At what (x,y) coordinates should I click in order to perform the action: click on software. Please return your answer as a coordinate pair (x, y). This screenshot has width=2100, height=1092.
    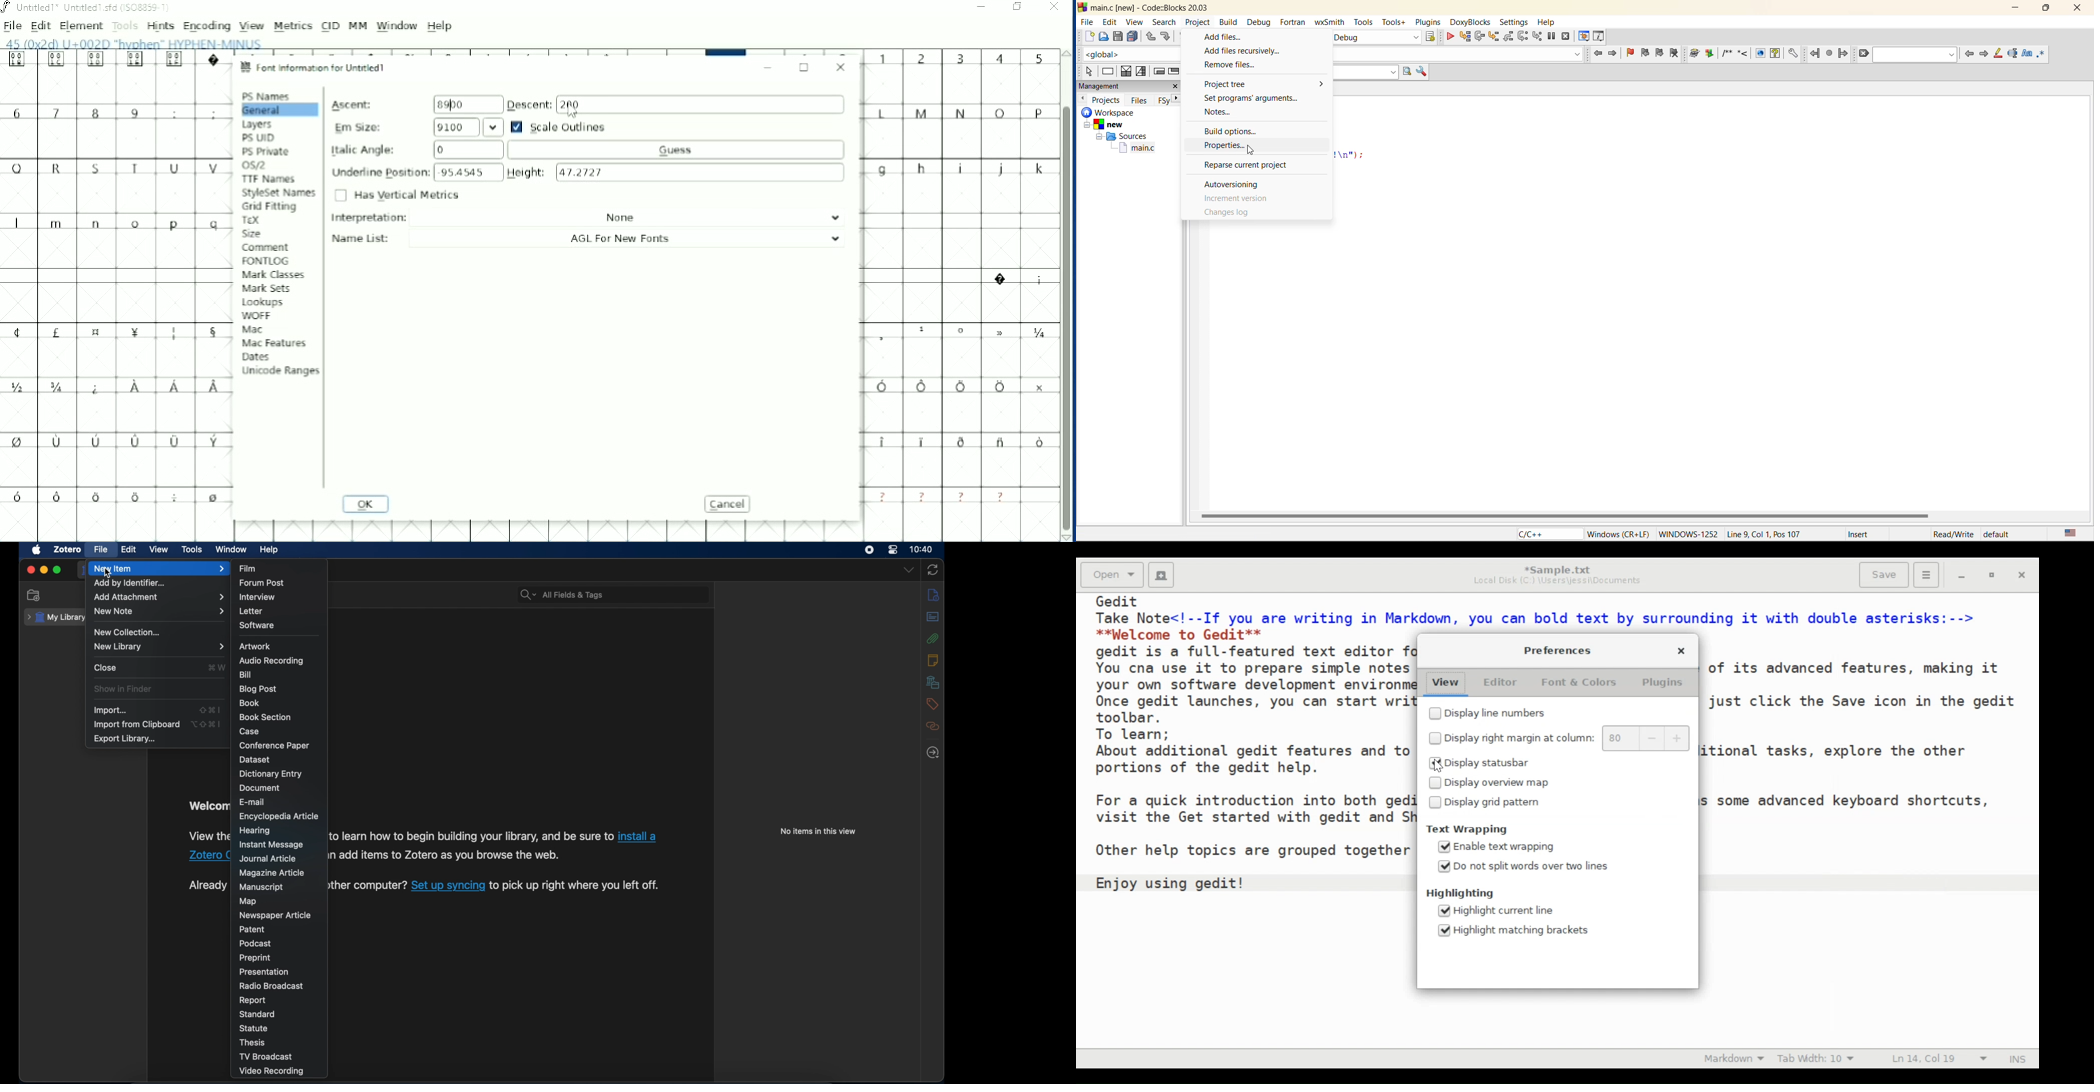
    Looking at the image, I should click on (258, 625).